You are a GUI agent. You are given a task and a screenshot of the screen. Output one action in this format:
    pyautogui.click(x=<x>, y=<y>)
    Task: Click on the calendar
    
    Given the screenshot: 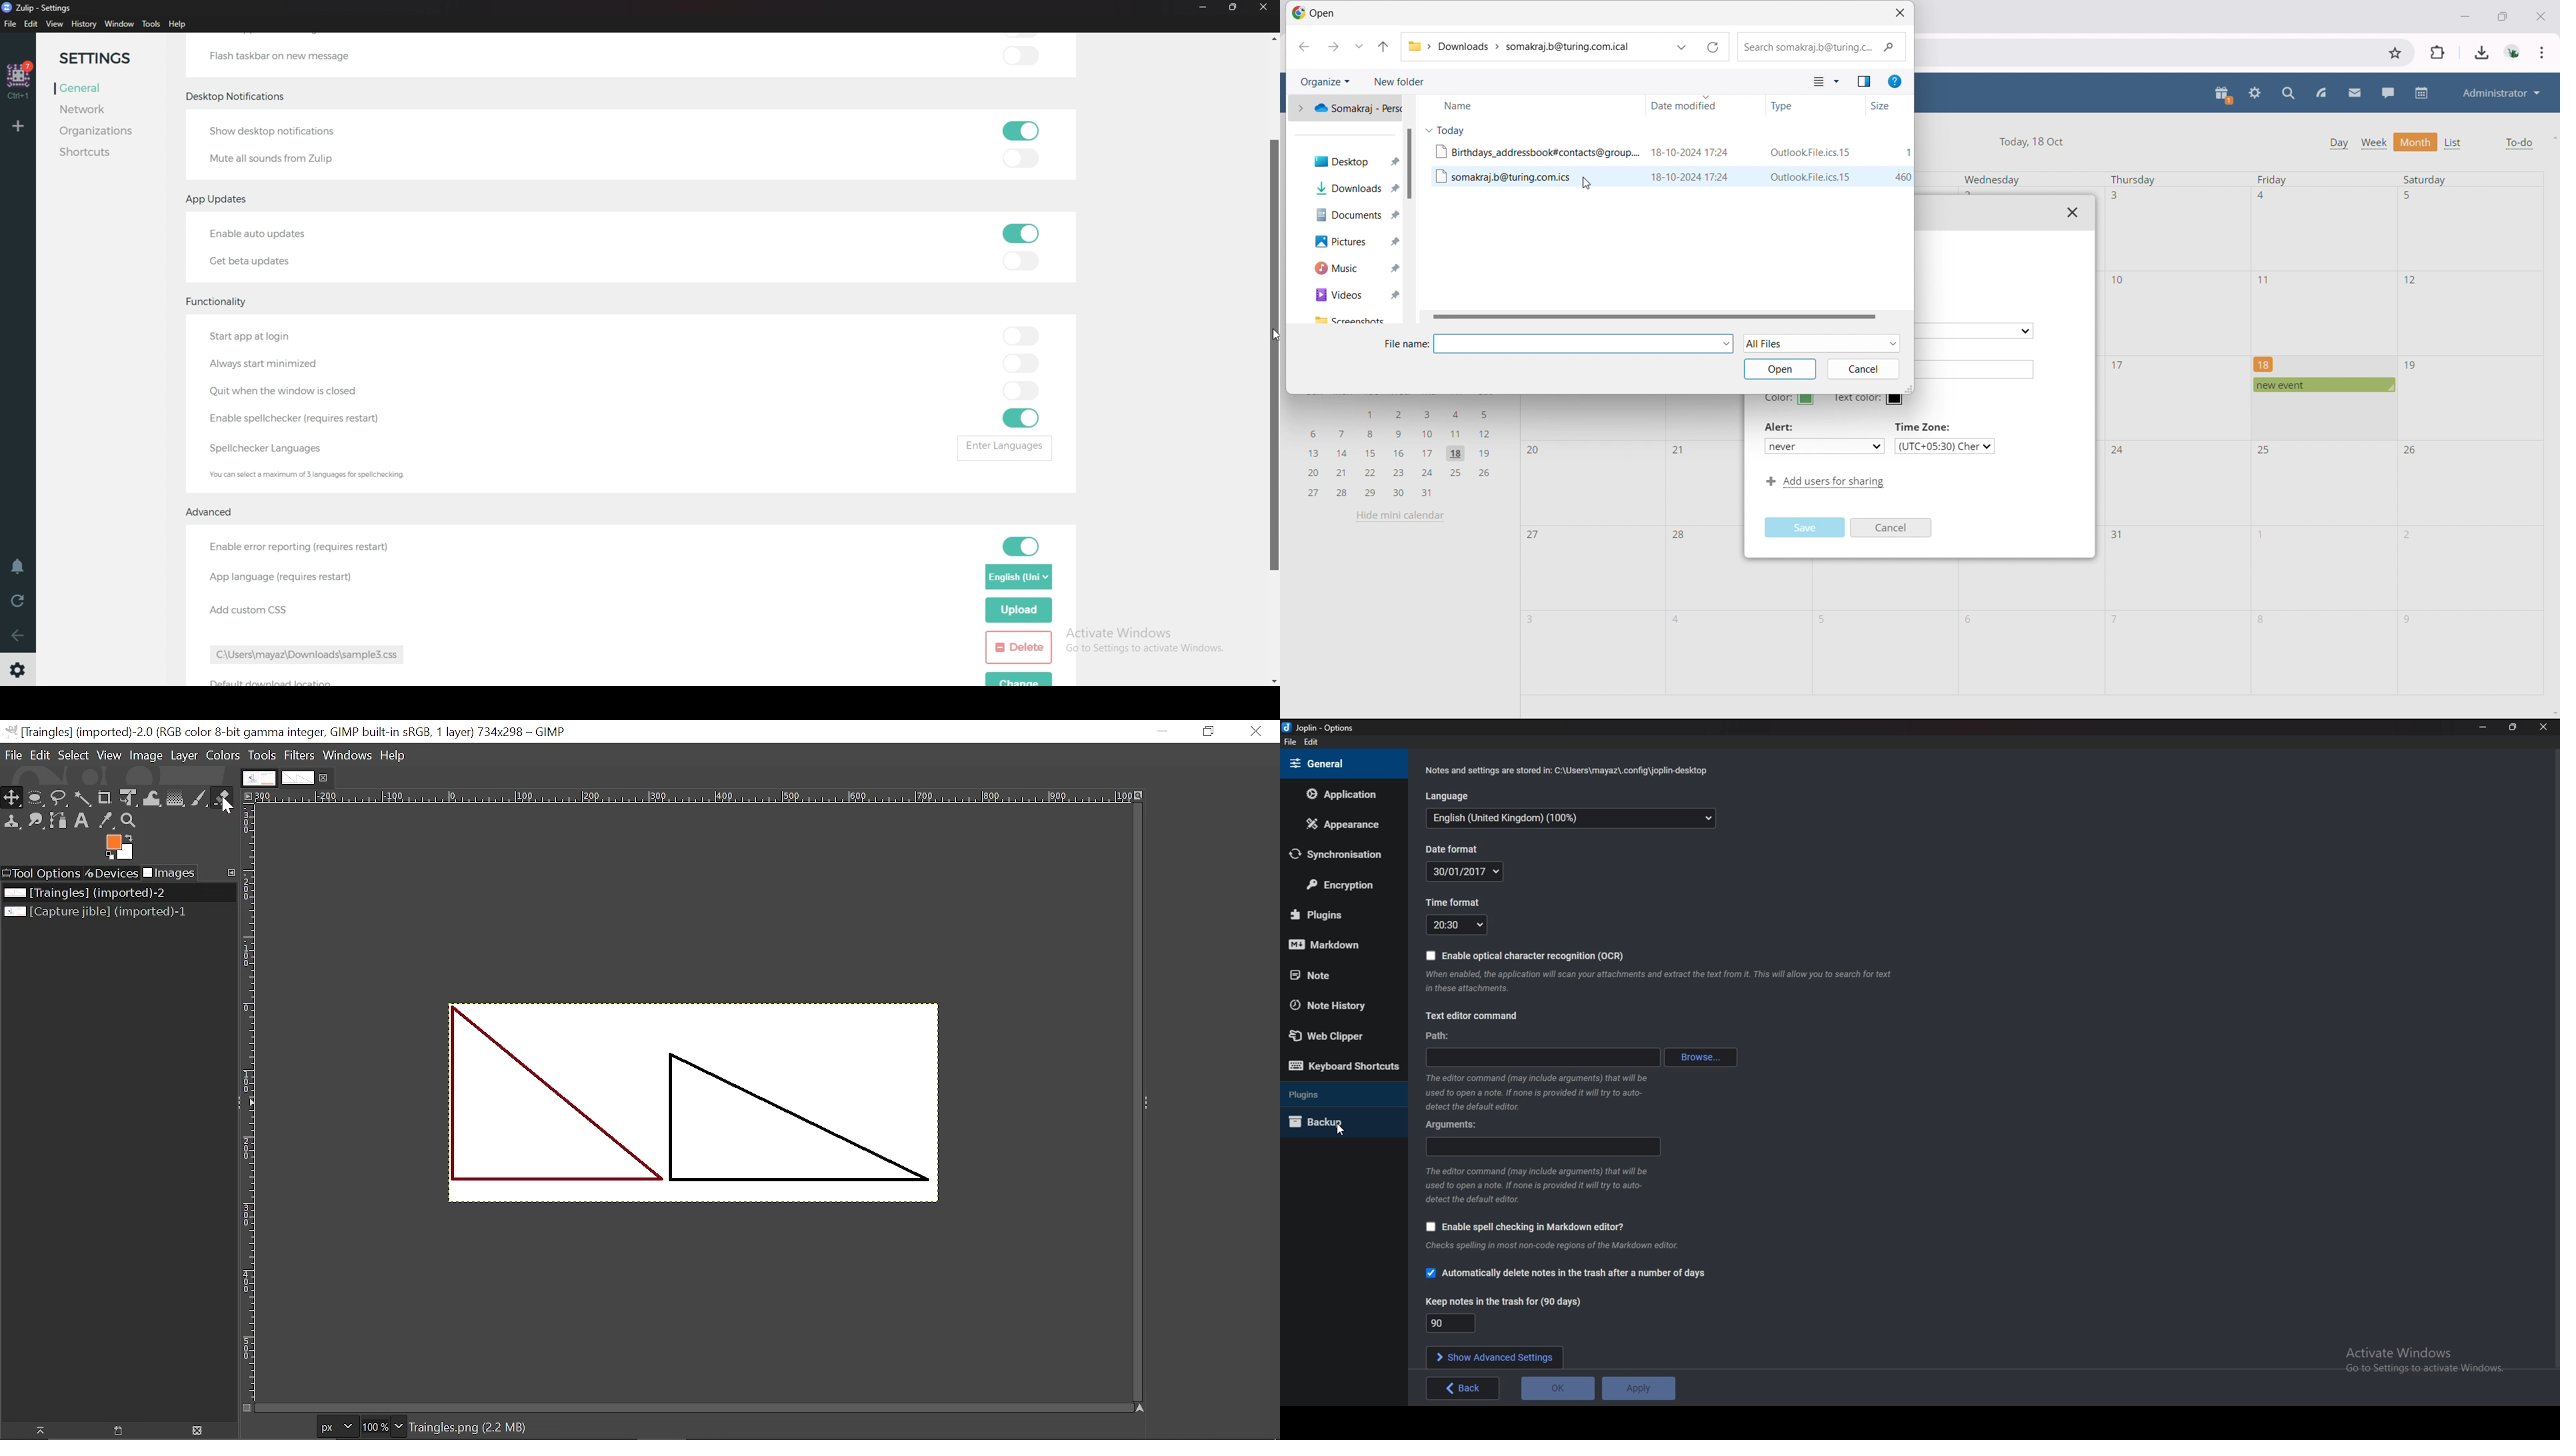 What is the action you would take?
    pyautogui.click(x=2423, y=93)
    